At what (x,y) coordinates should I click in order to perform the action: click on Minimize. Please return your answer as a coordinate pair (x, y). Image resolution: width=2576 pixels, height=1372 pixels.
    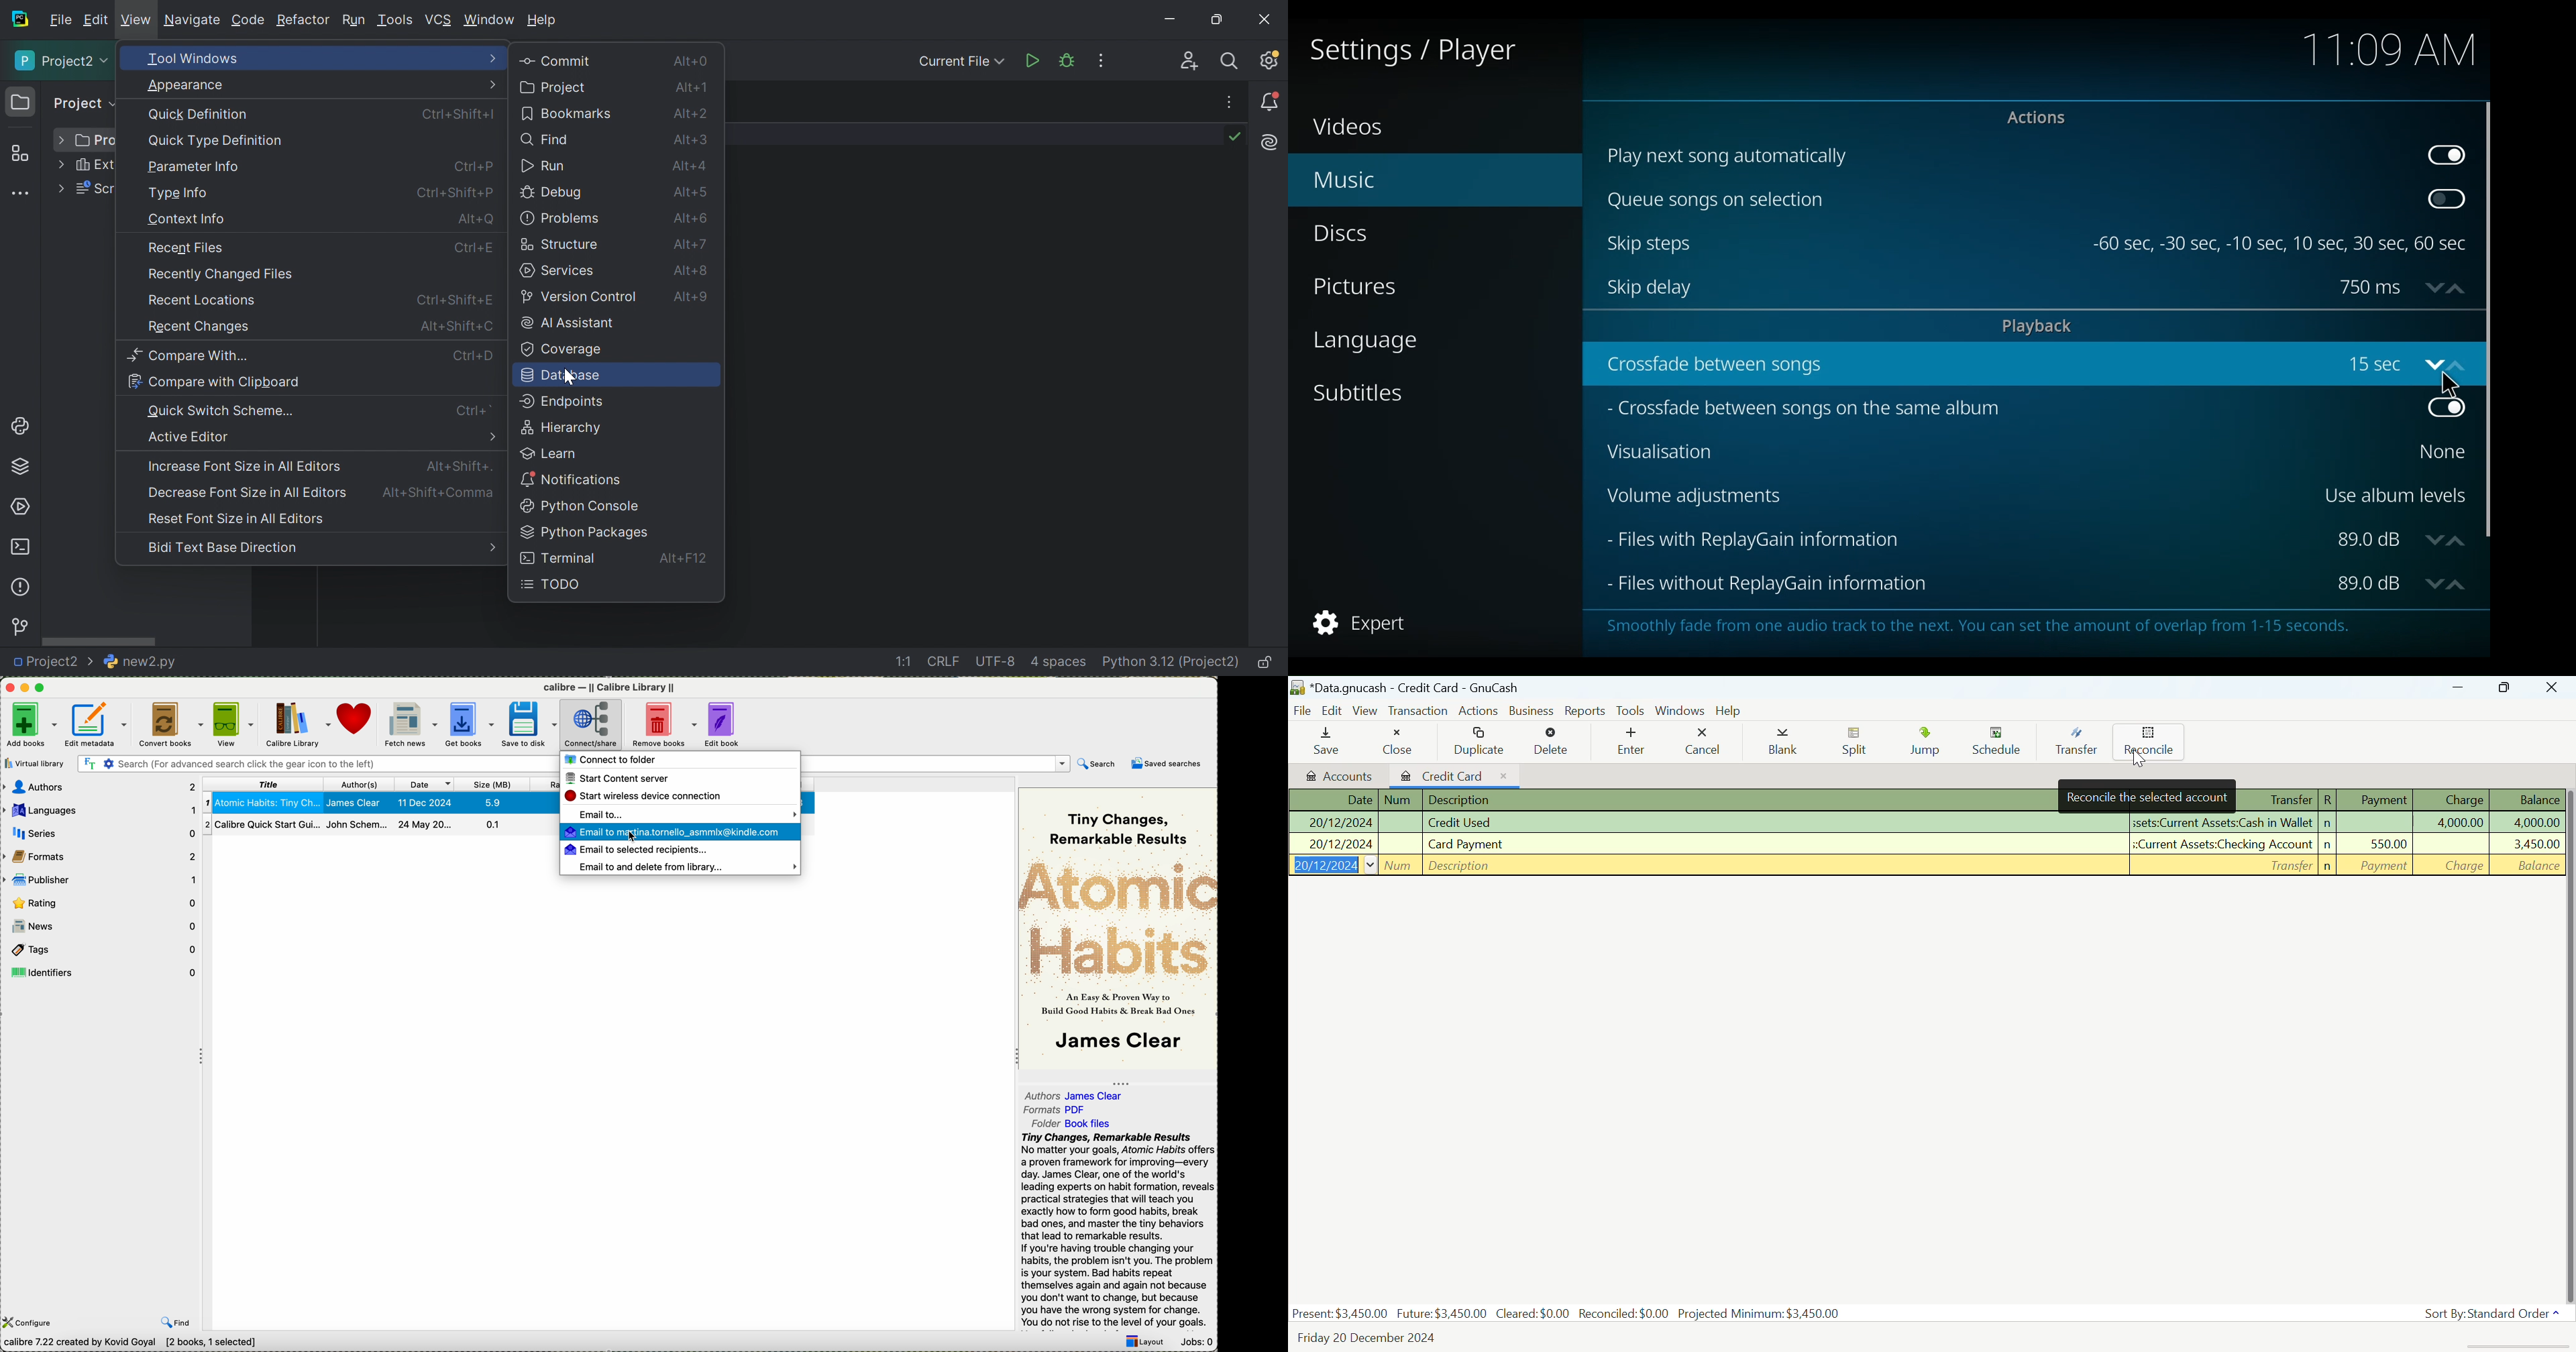
    Looking at the image, I should click on (2504, 688).